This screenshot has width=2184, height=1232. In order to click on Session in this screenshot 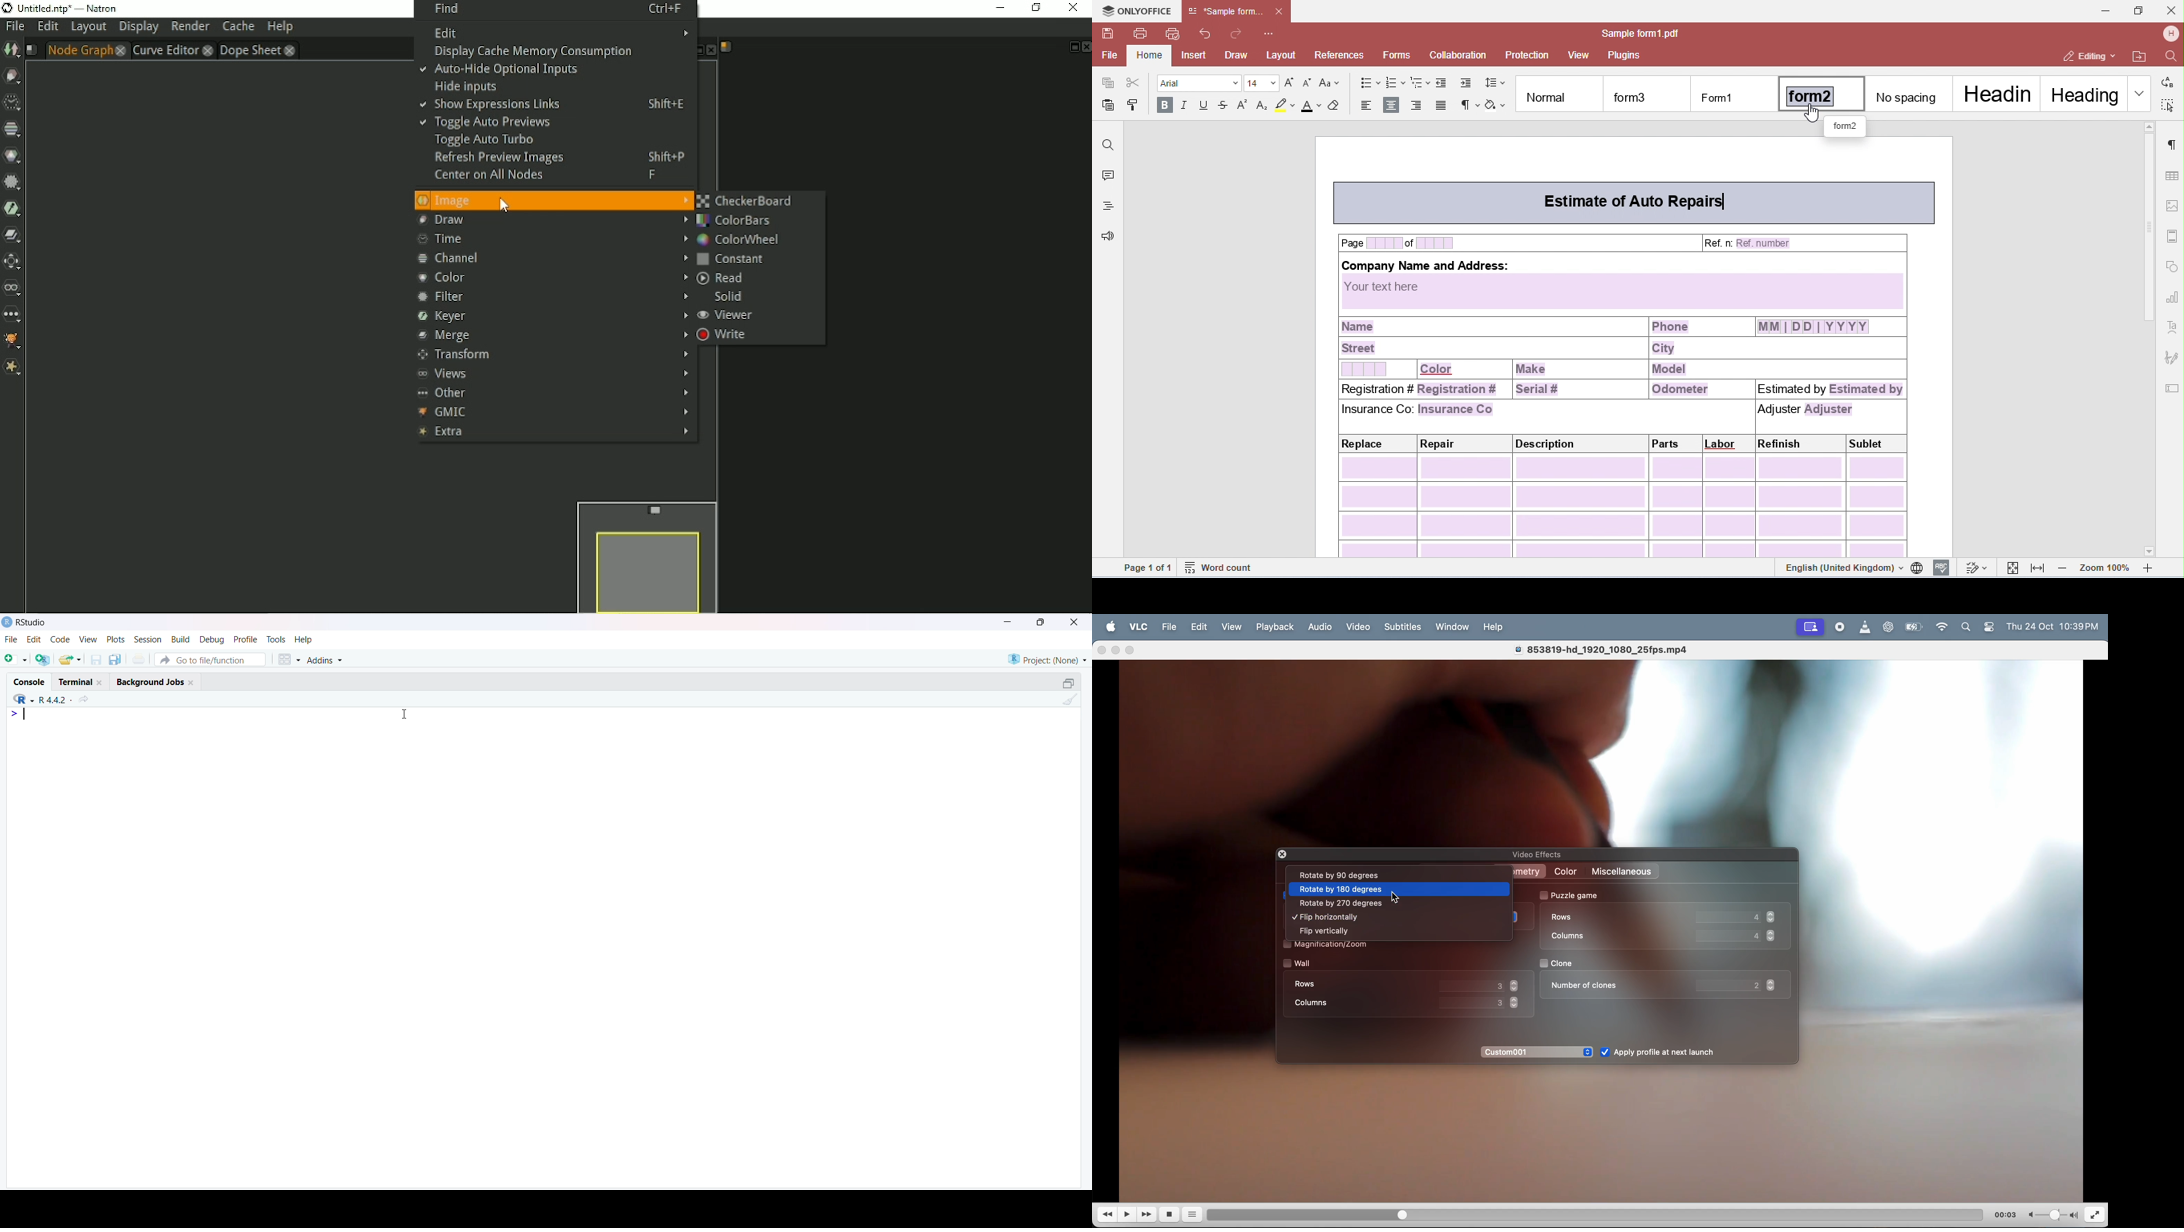, I will do `click(146, 640)`.